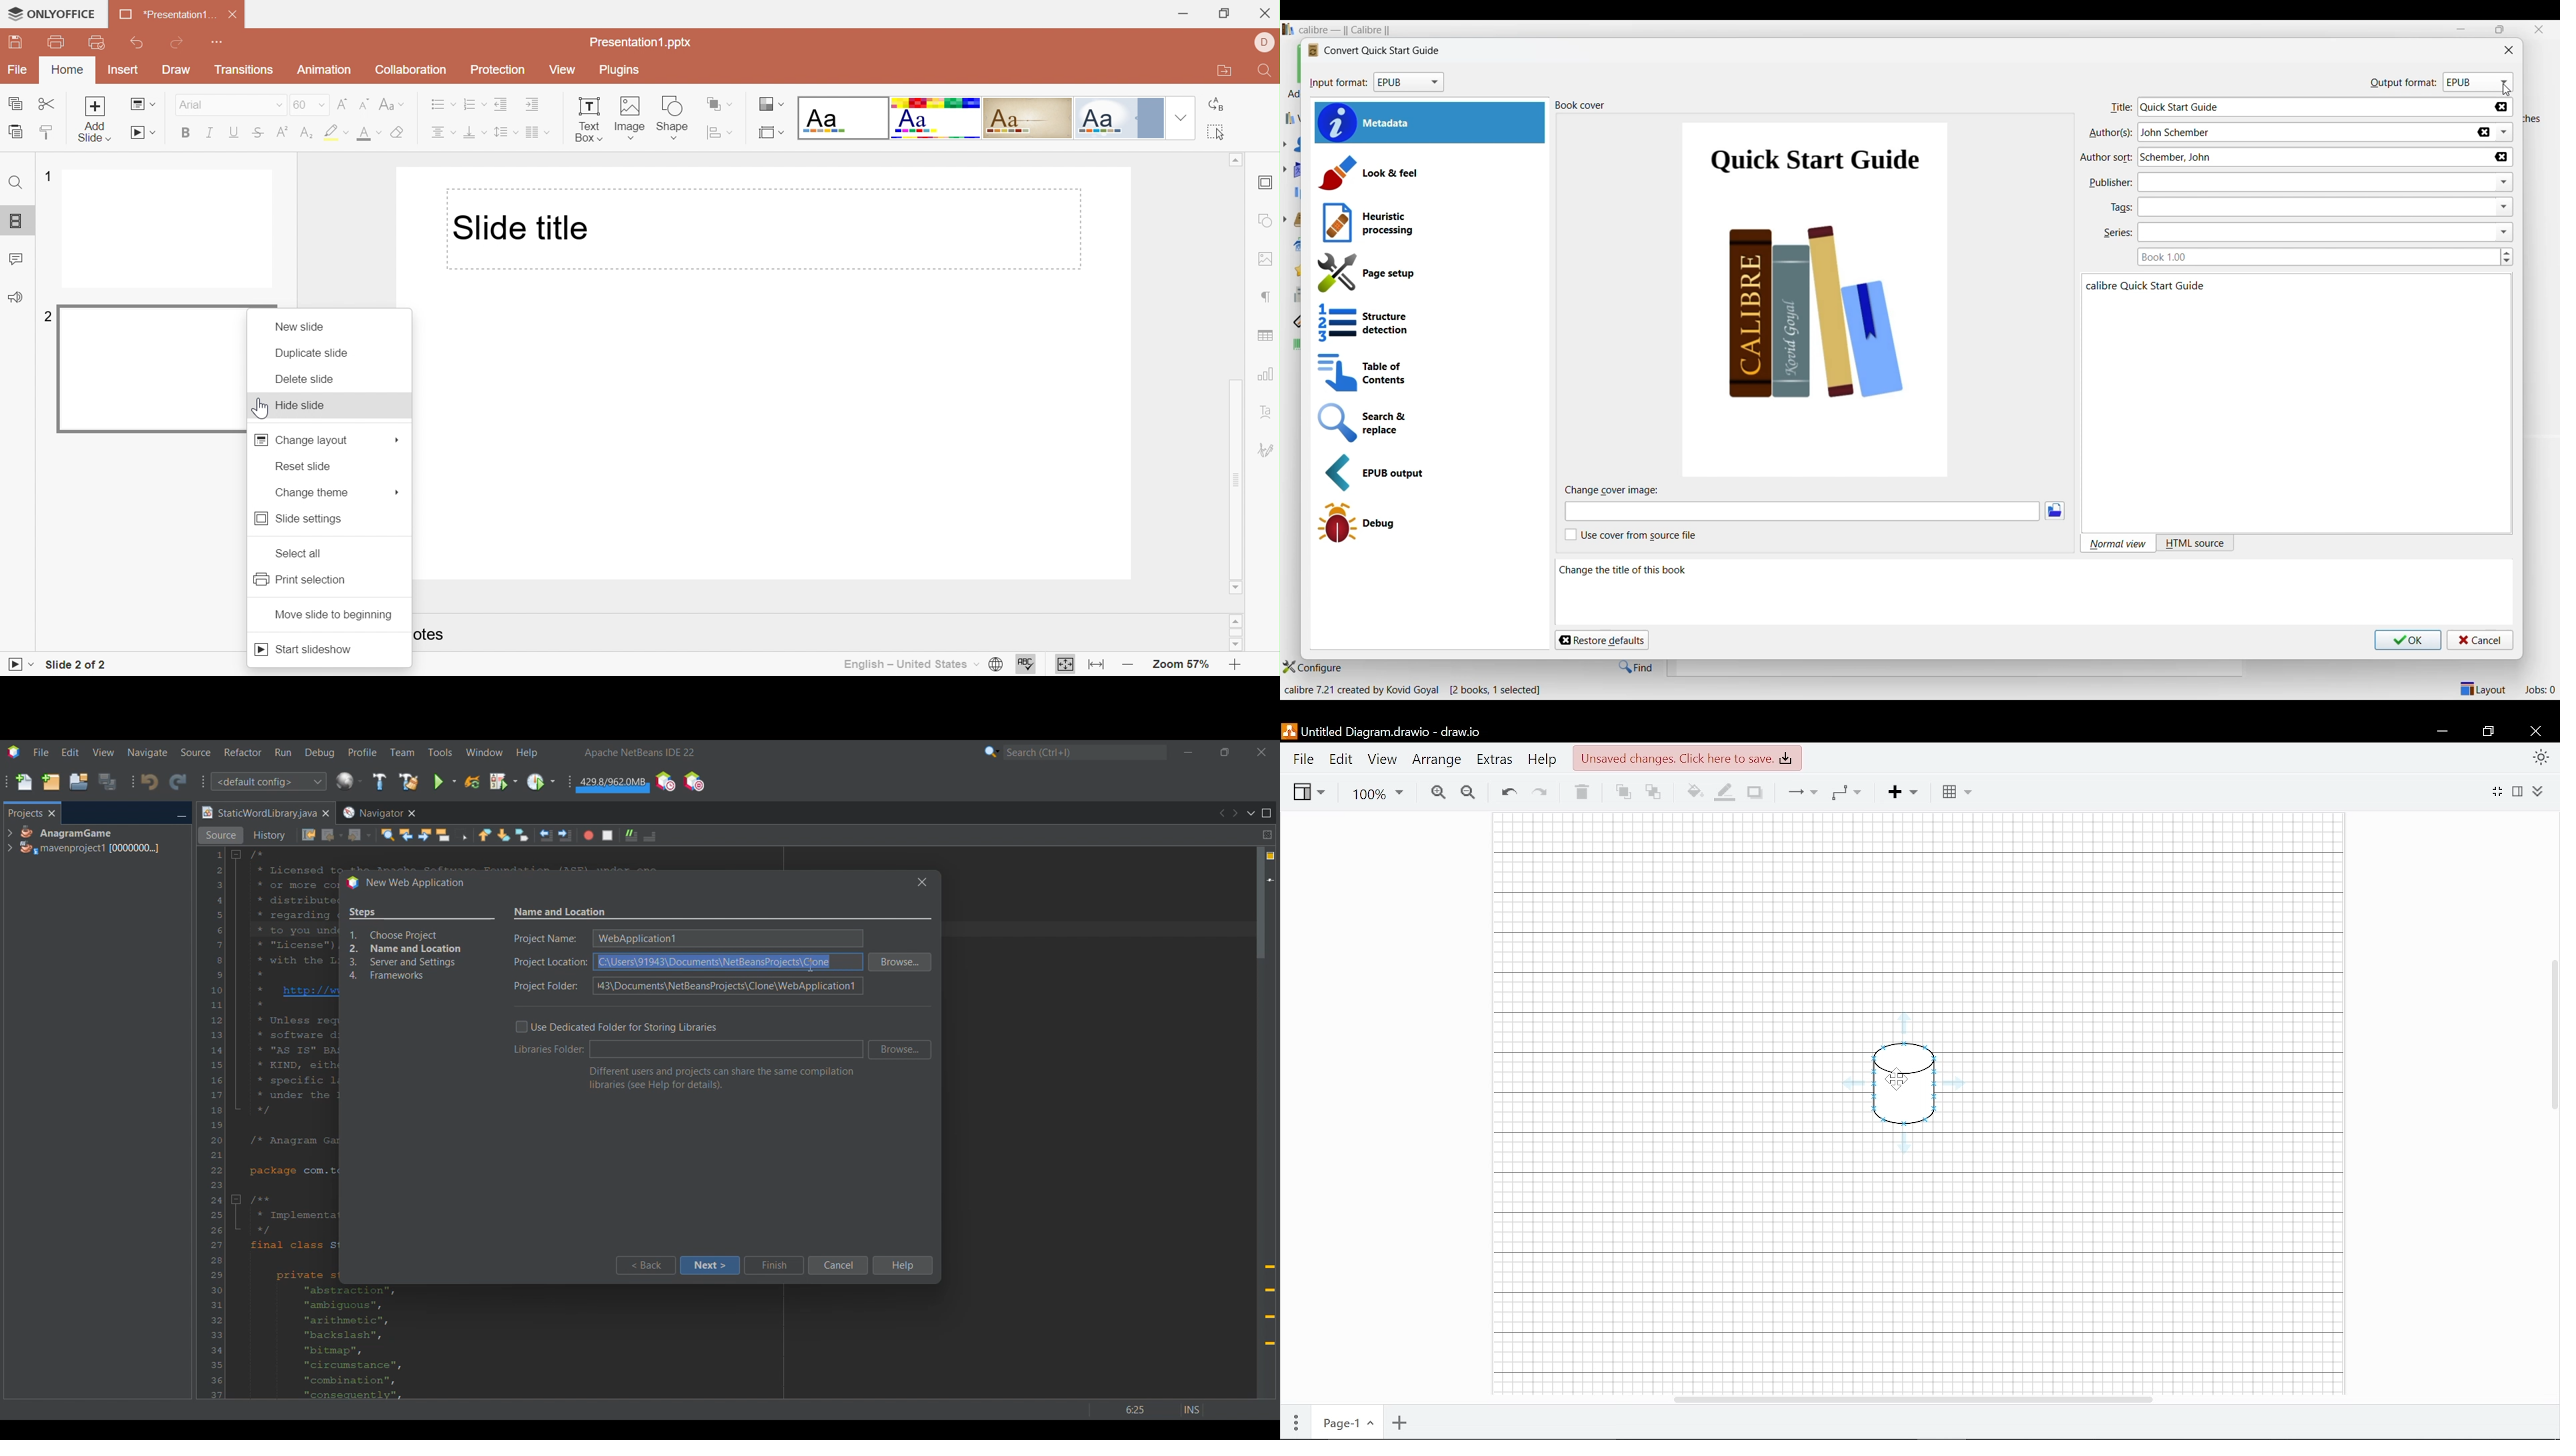  I want to click on cursor, so click(2503, 88).